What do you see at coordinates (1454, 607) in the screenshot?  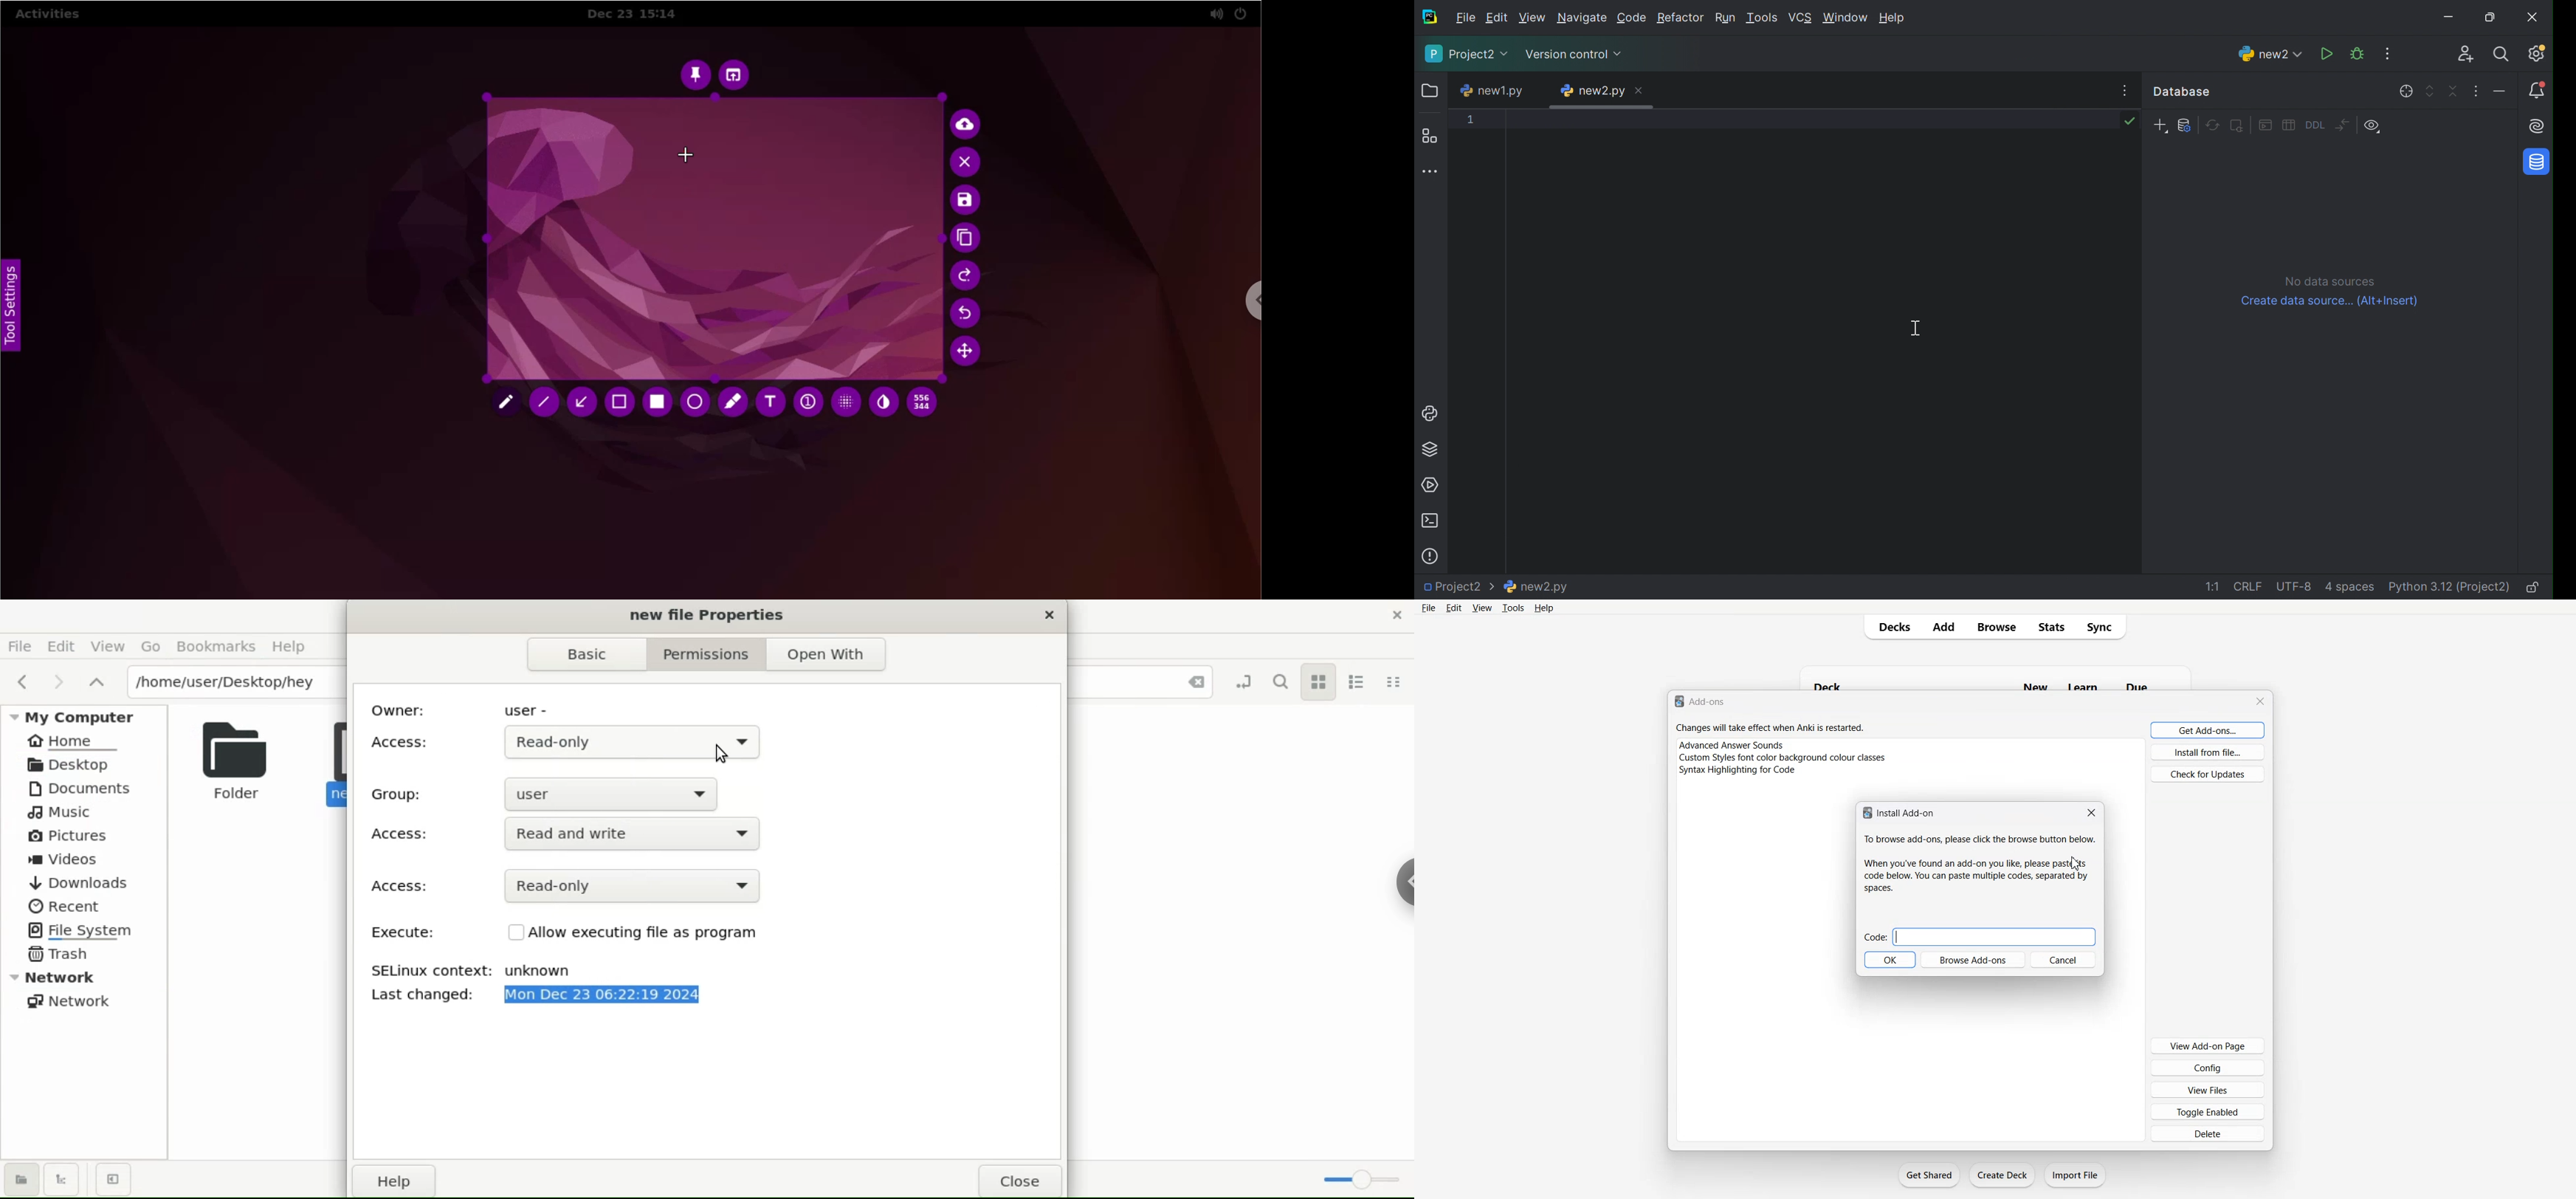 I see `Edit` at bounding box center [1454, 607].